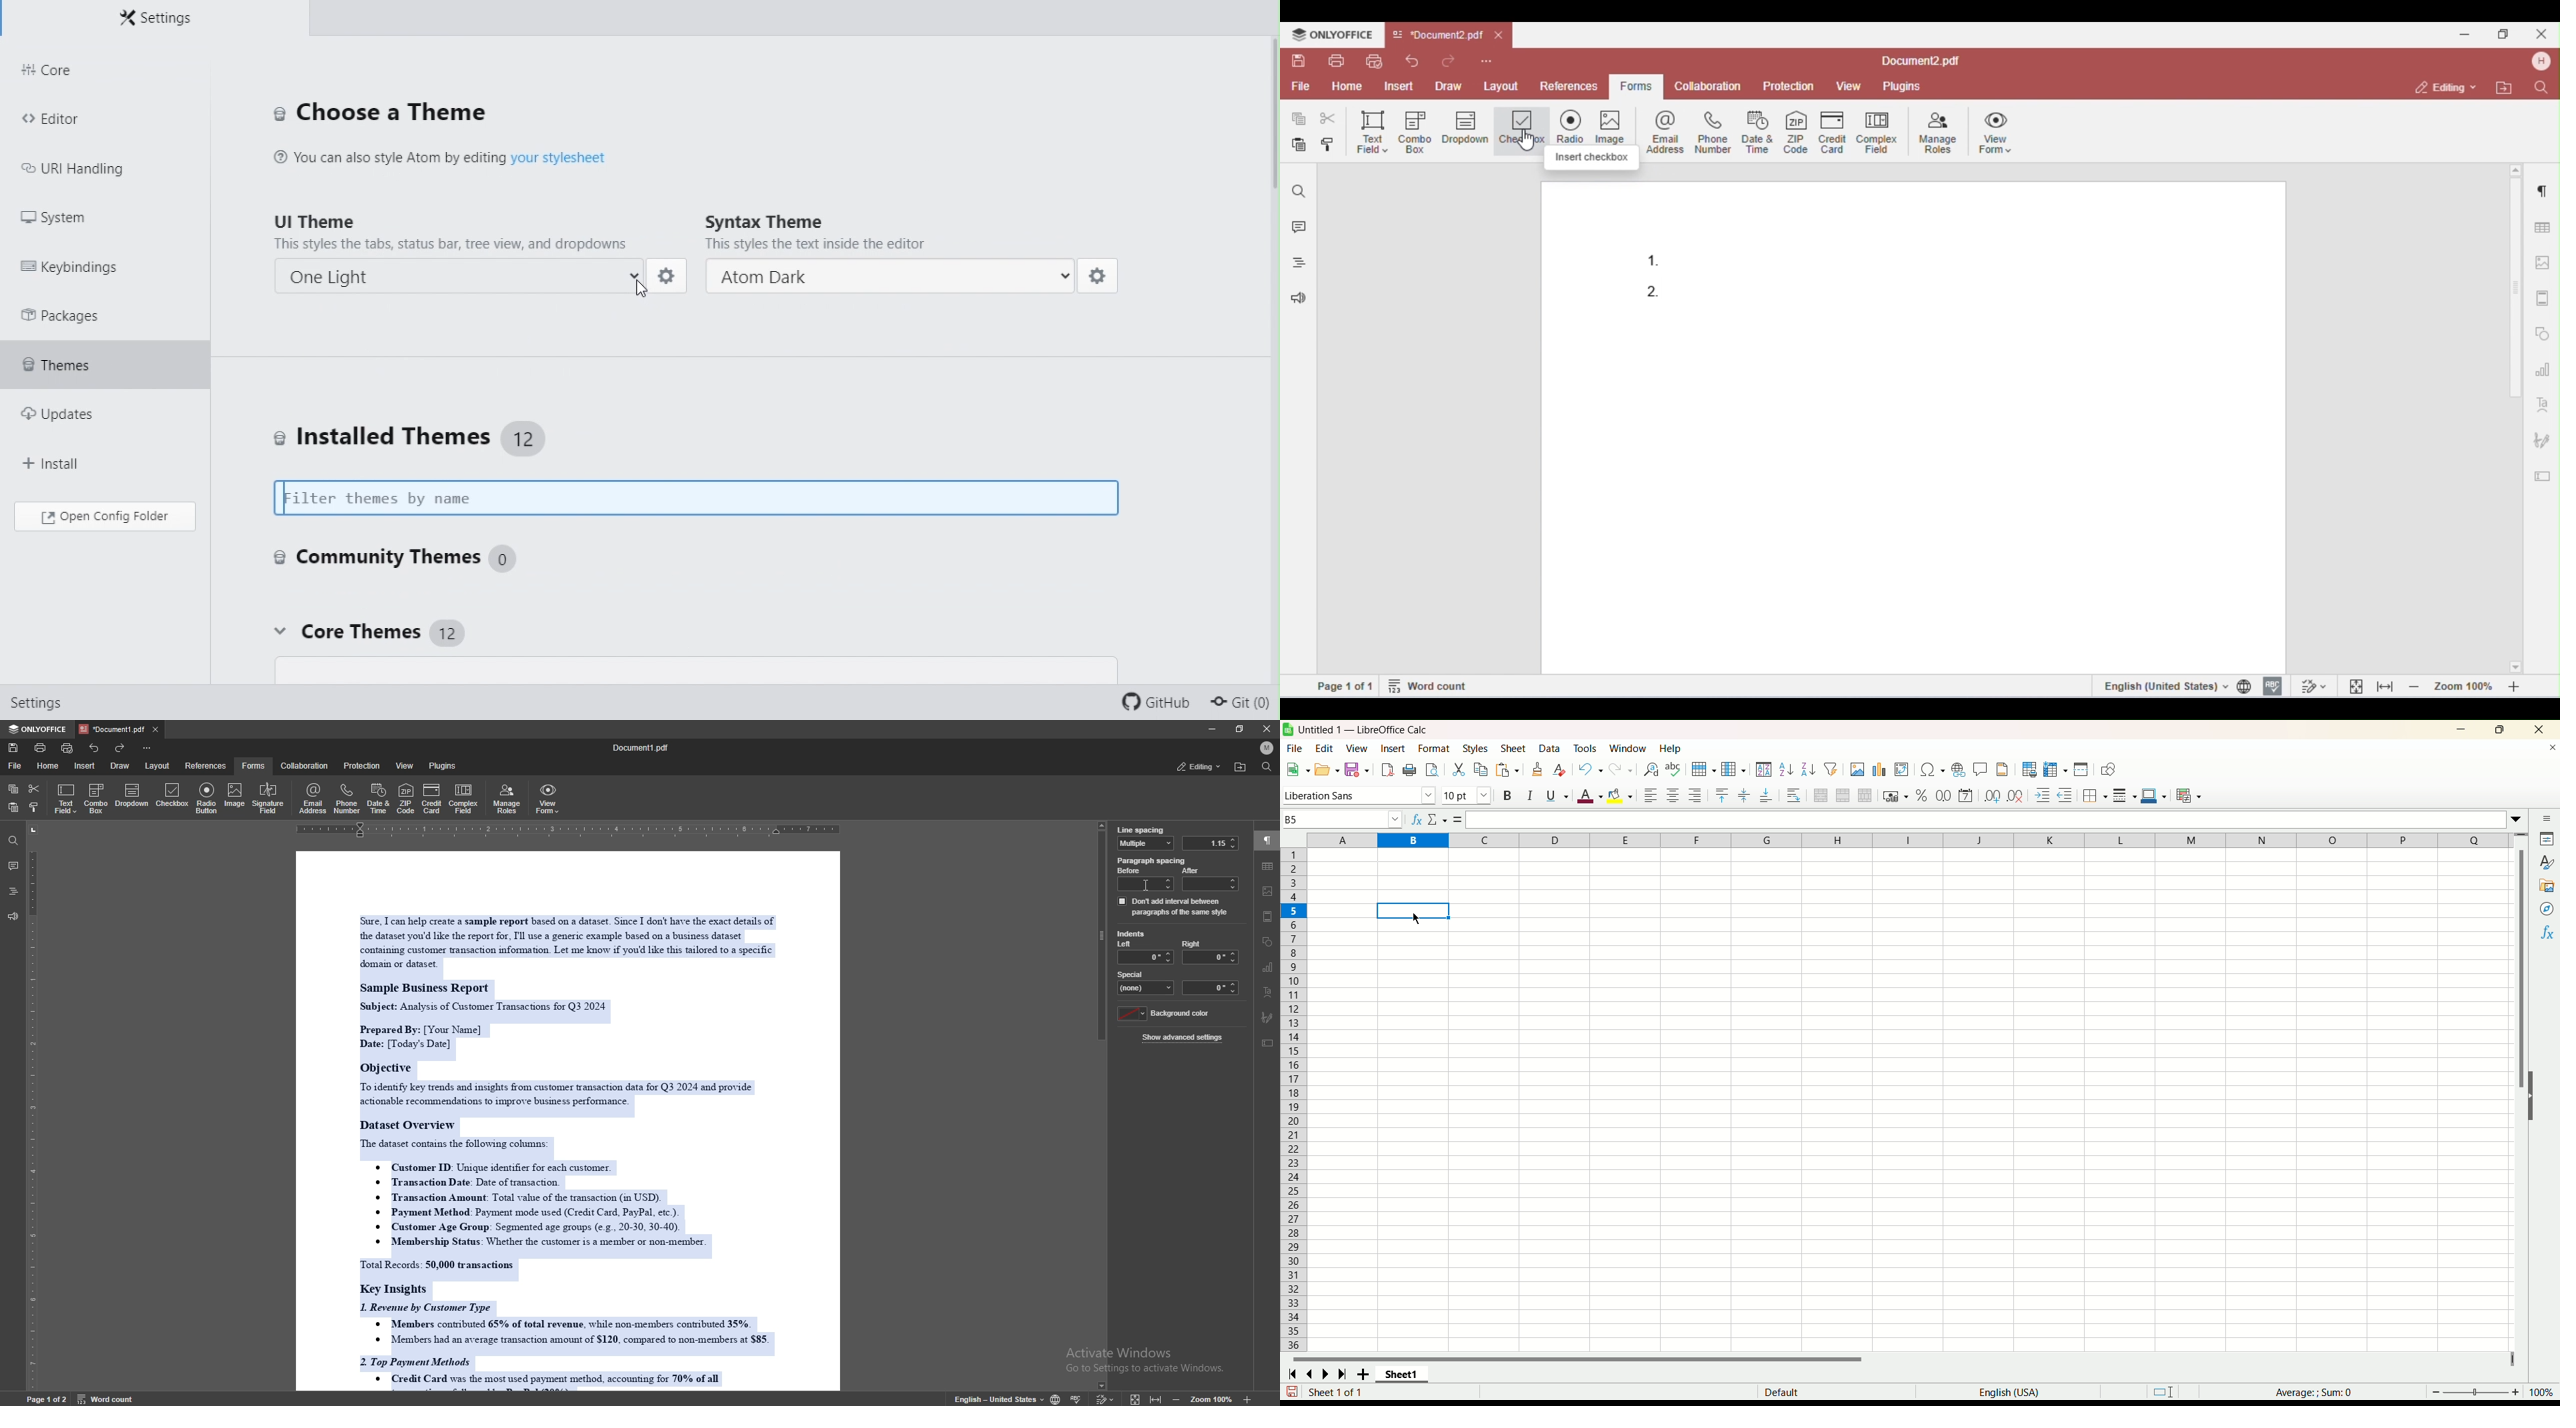  What do you see at coordinates (13, 866) in the screenshot?
I see `comment` at bounding box center [13, 866].